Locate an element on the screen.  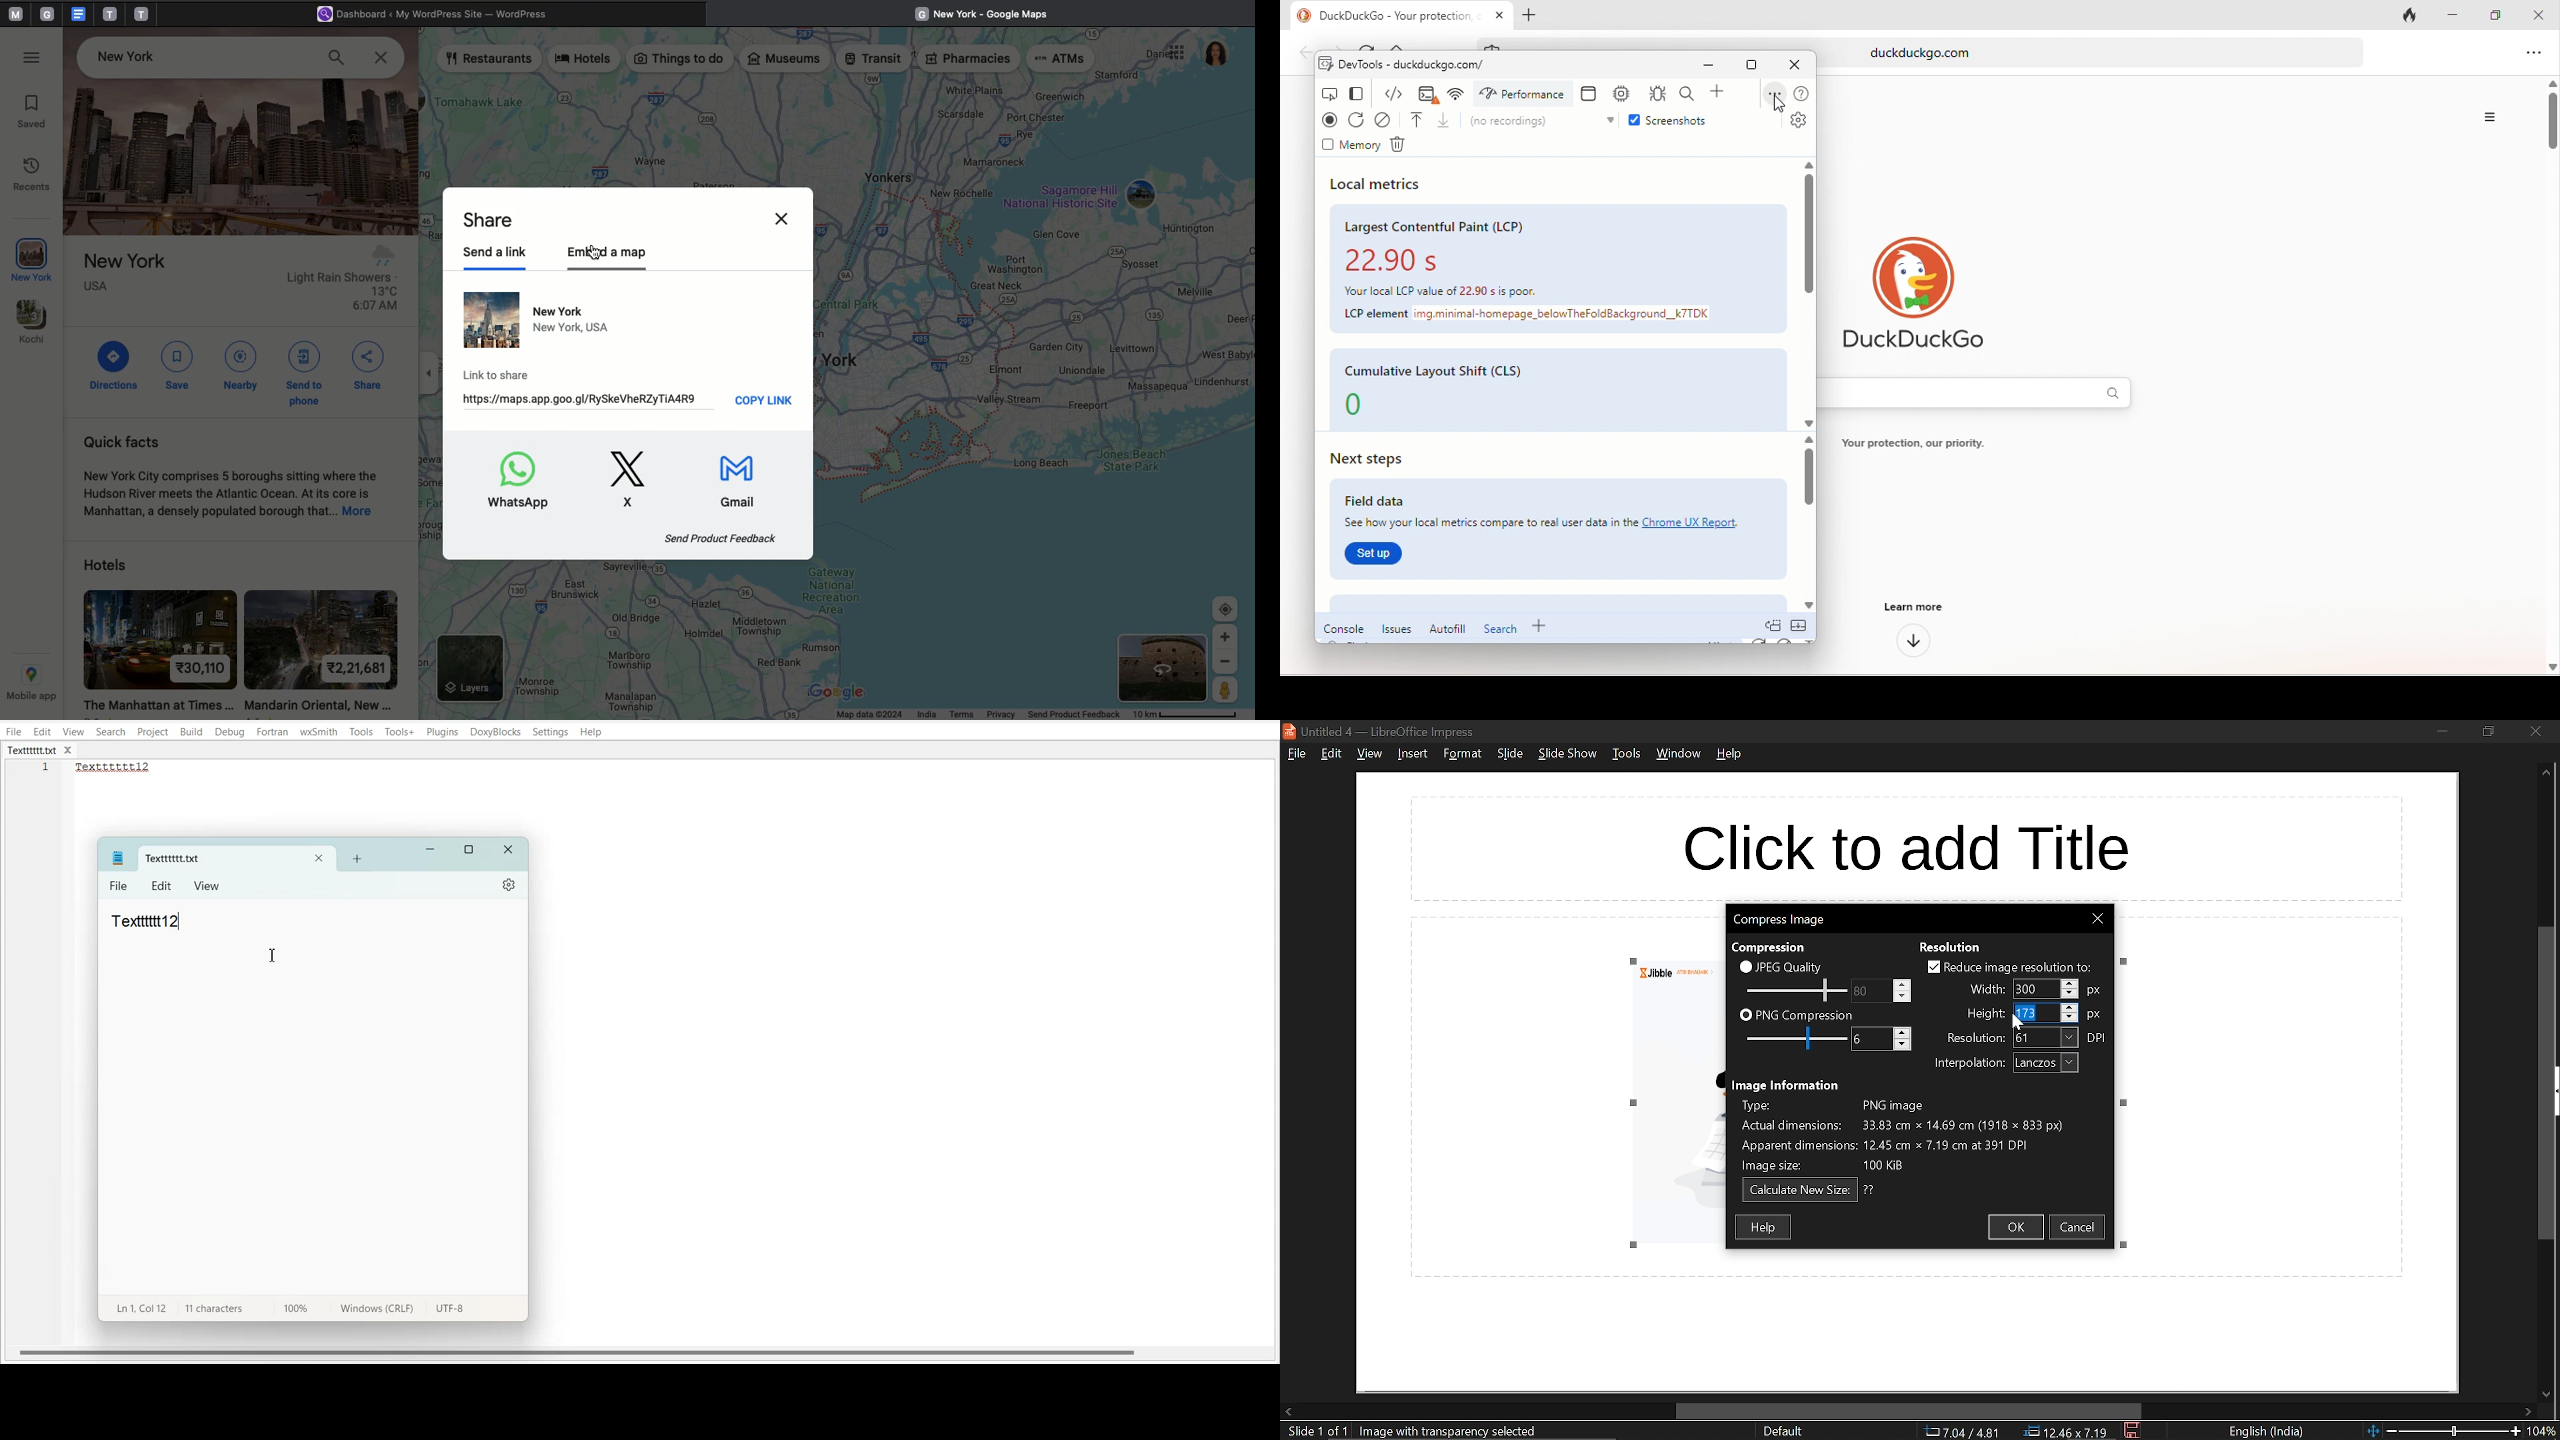
Wordpress is located at coordinates (439, 15).